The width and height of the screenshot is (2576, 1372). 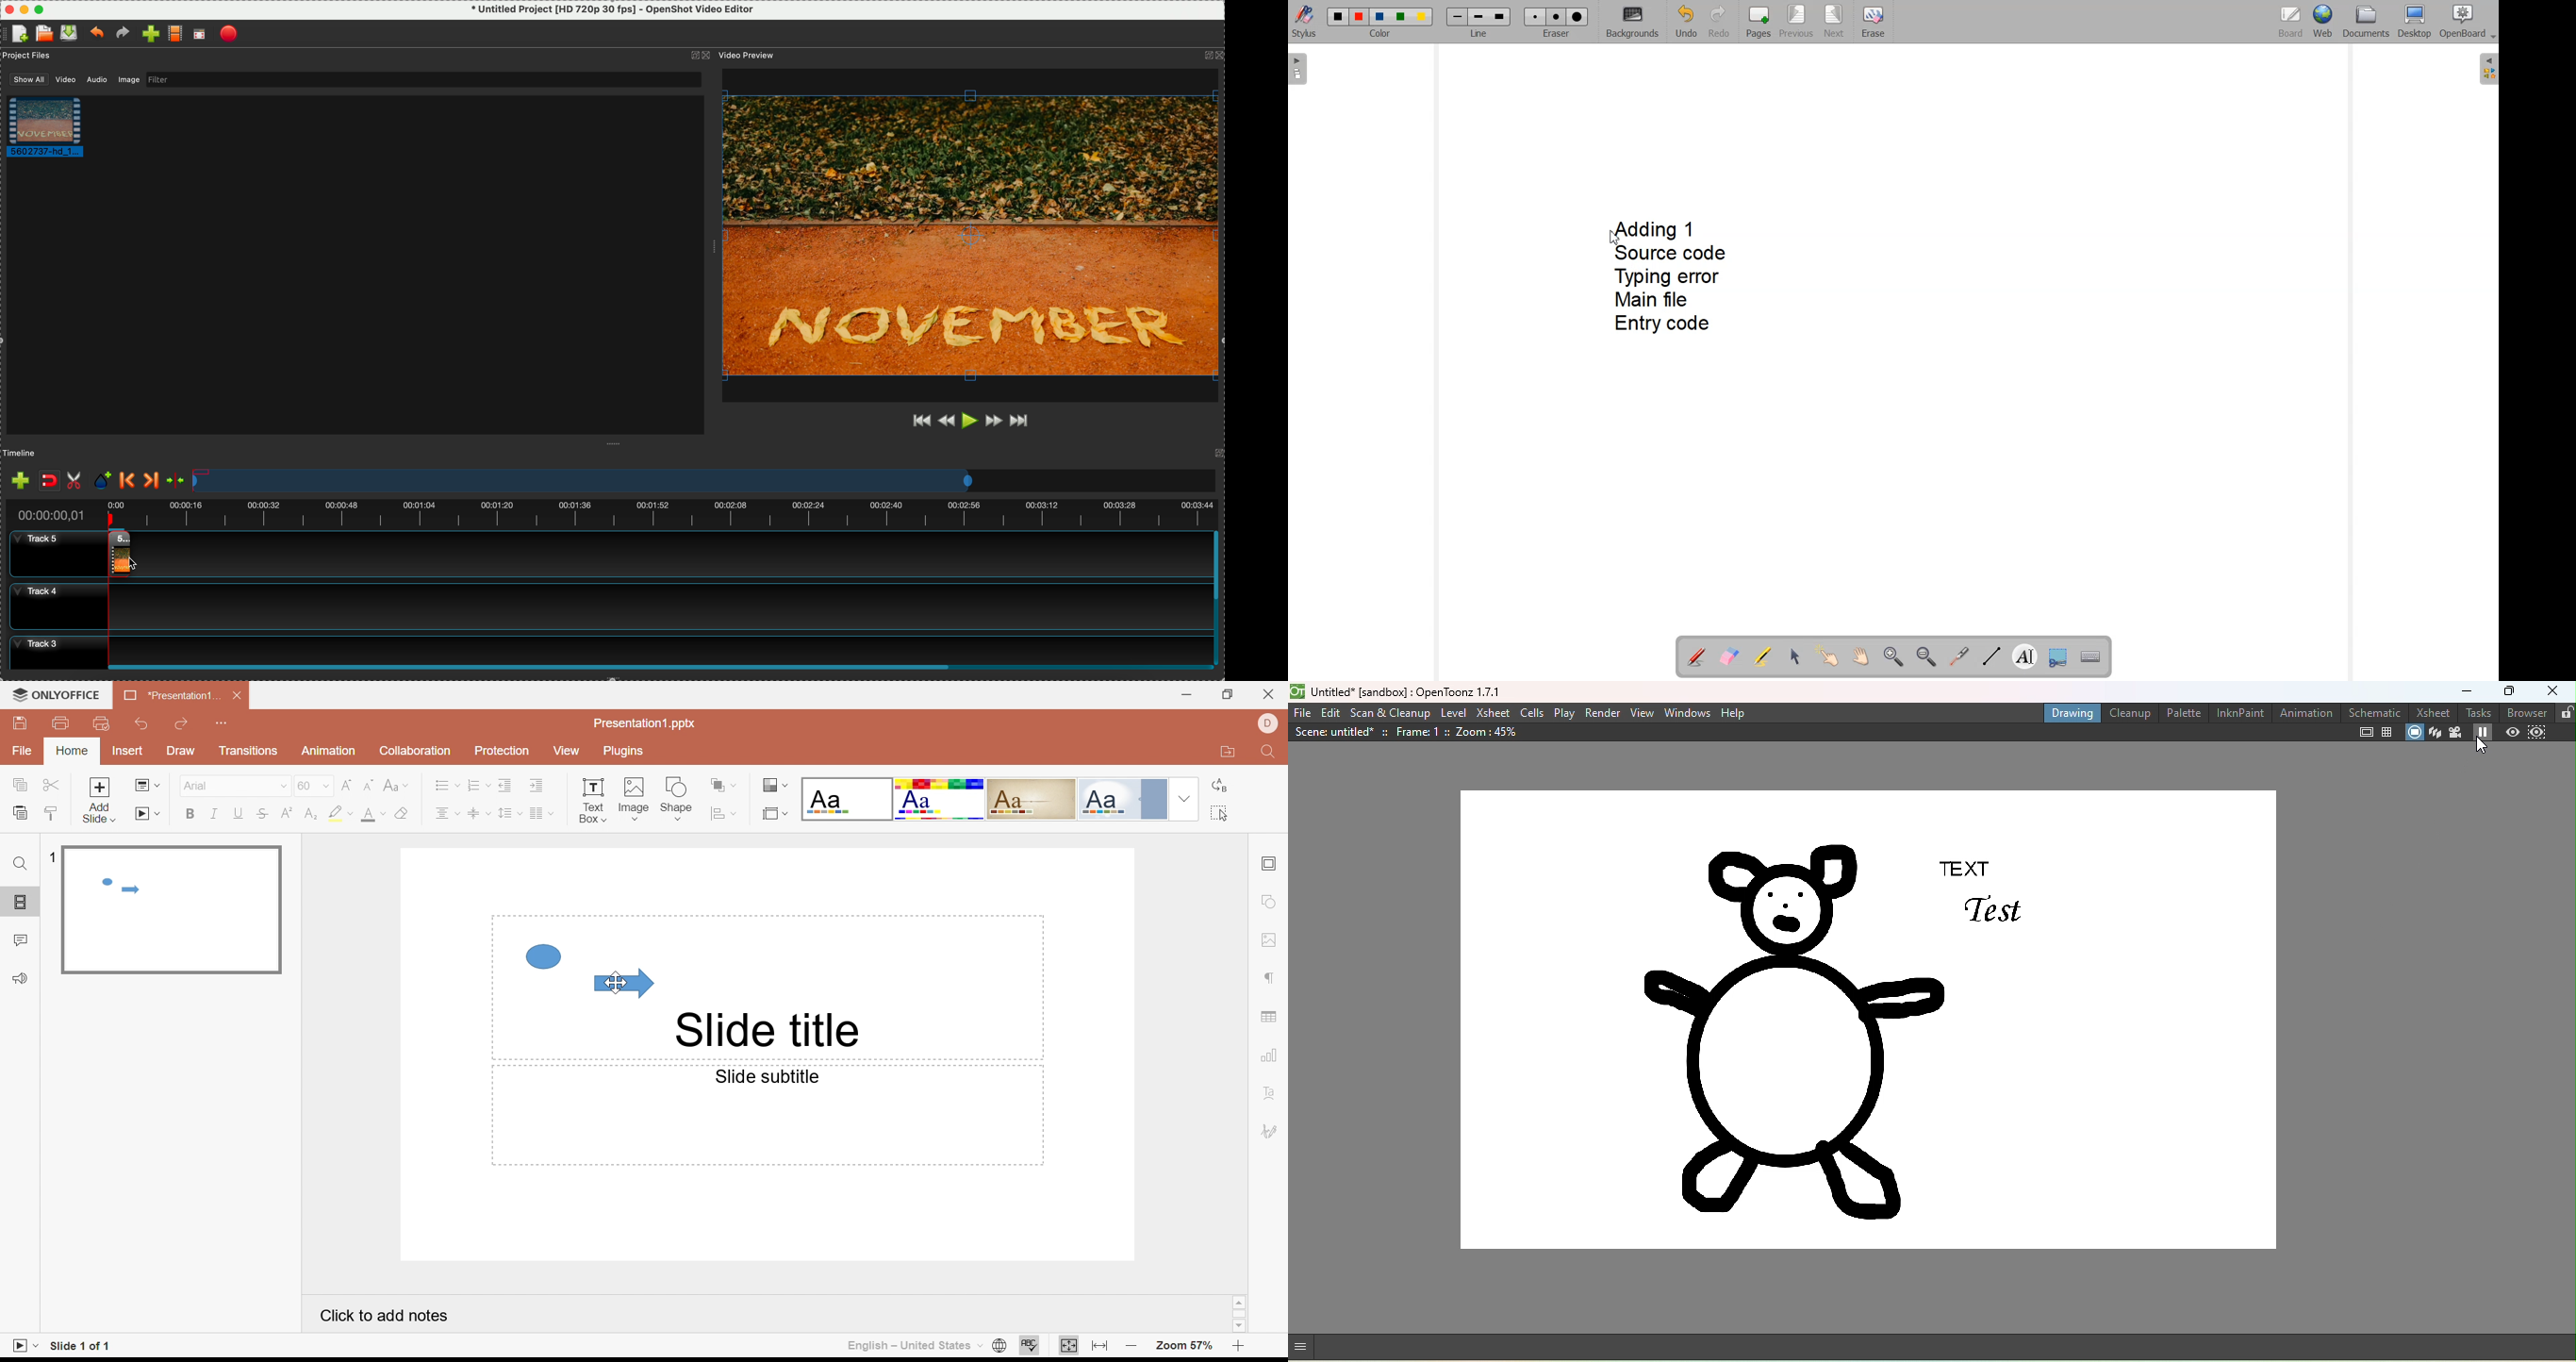 What do you see at coordinates (1302, 712) in the screenshot?
I see `File` at bounding box center [1302, 712].